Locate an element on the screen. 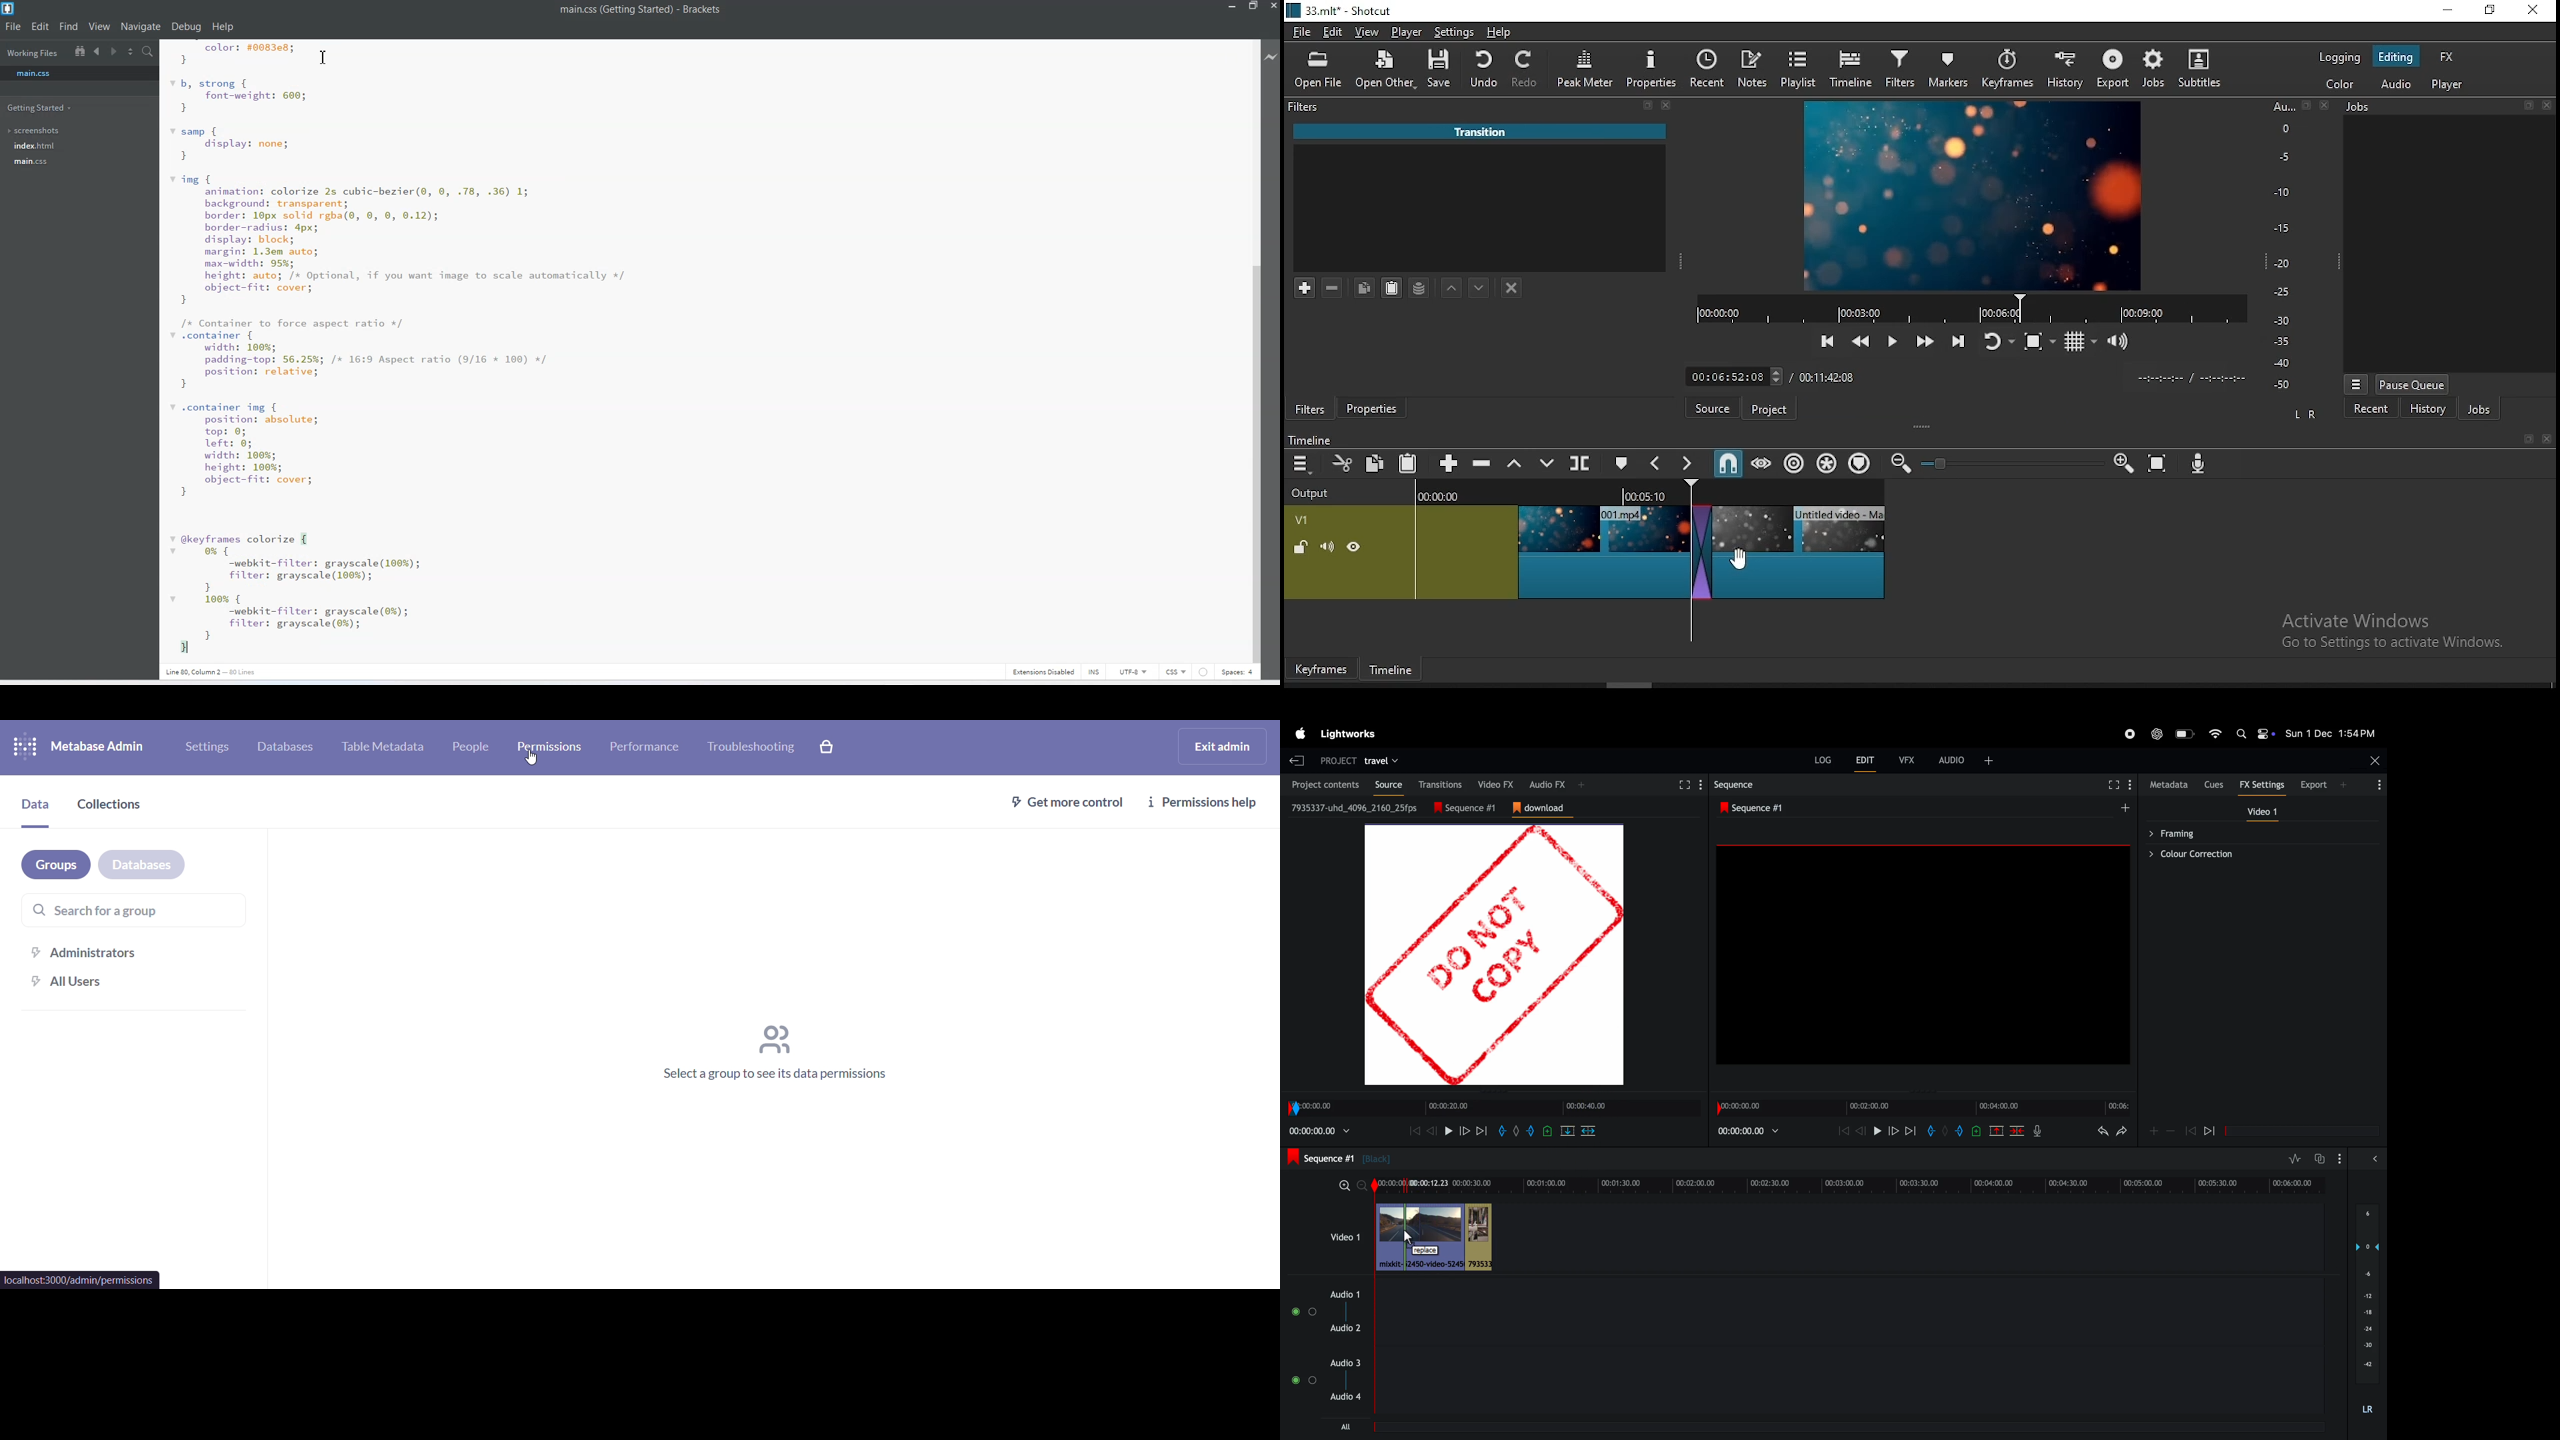 The image size is (2576, 1456). logging is located at coordinates (2335, 56).